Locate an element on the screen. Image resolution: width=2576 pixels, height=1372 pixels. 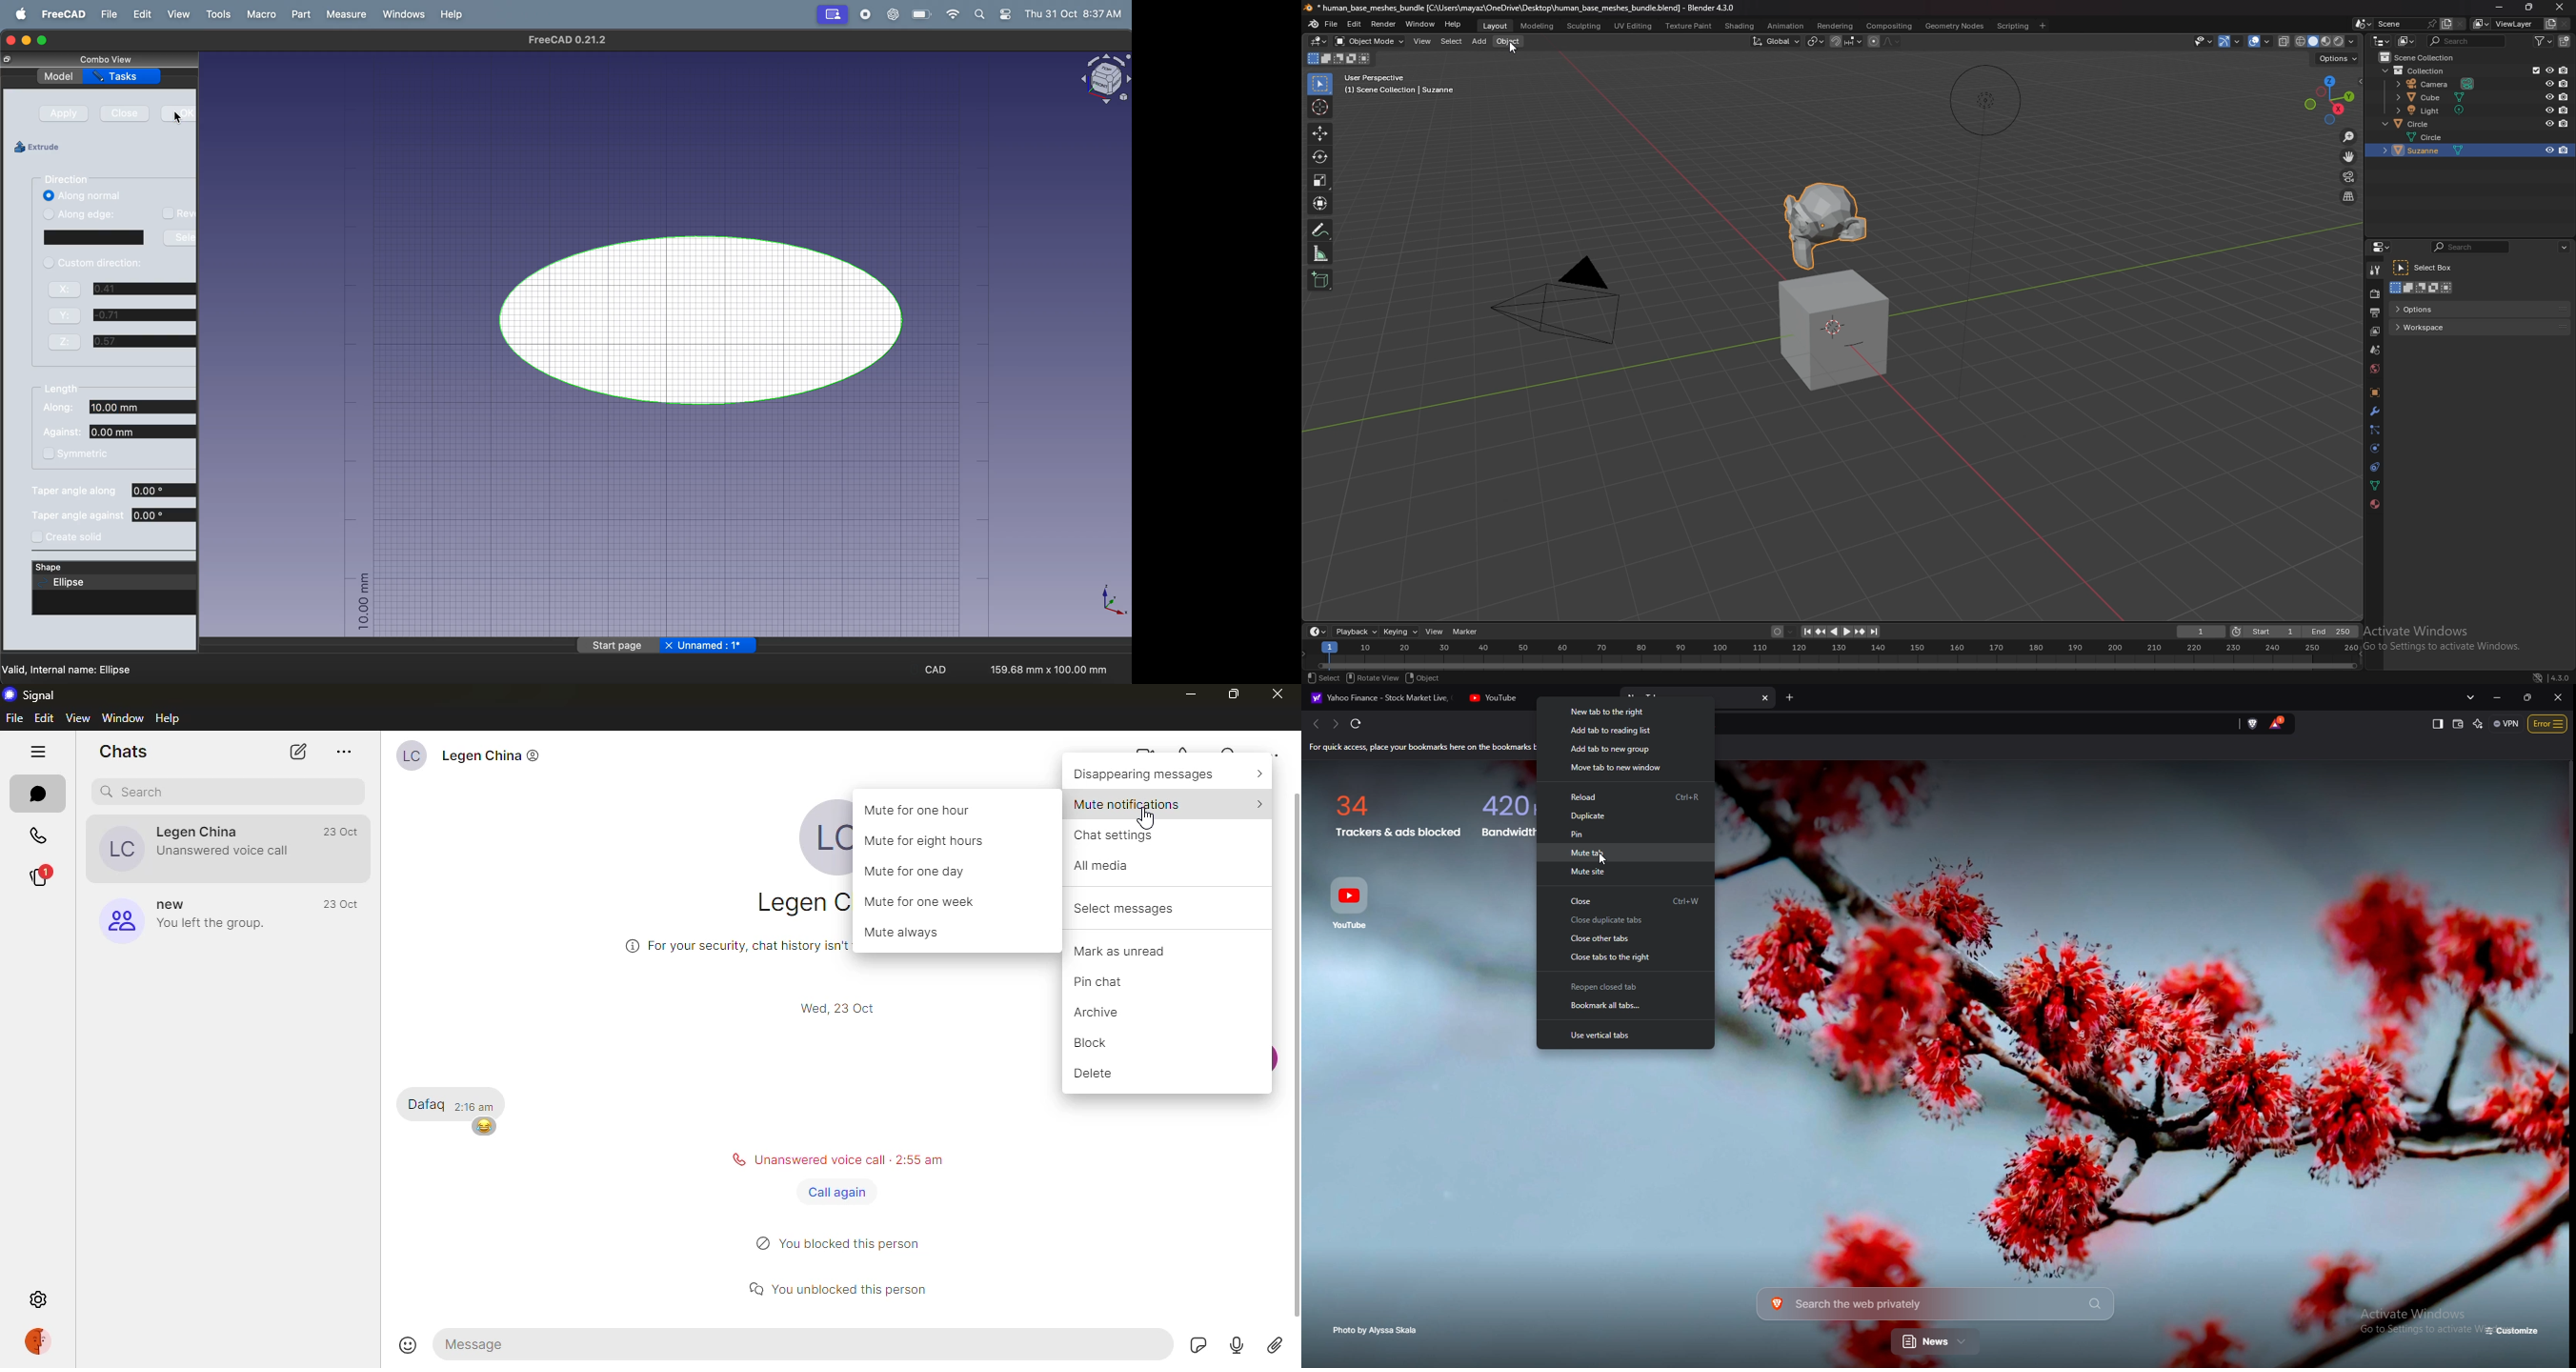
file is located at coordinates (1332, 25).